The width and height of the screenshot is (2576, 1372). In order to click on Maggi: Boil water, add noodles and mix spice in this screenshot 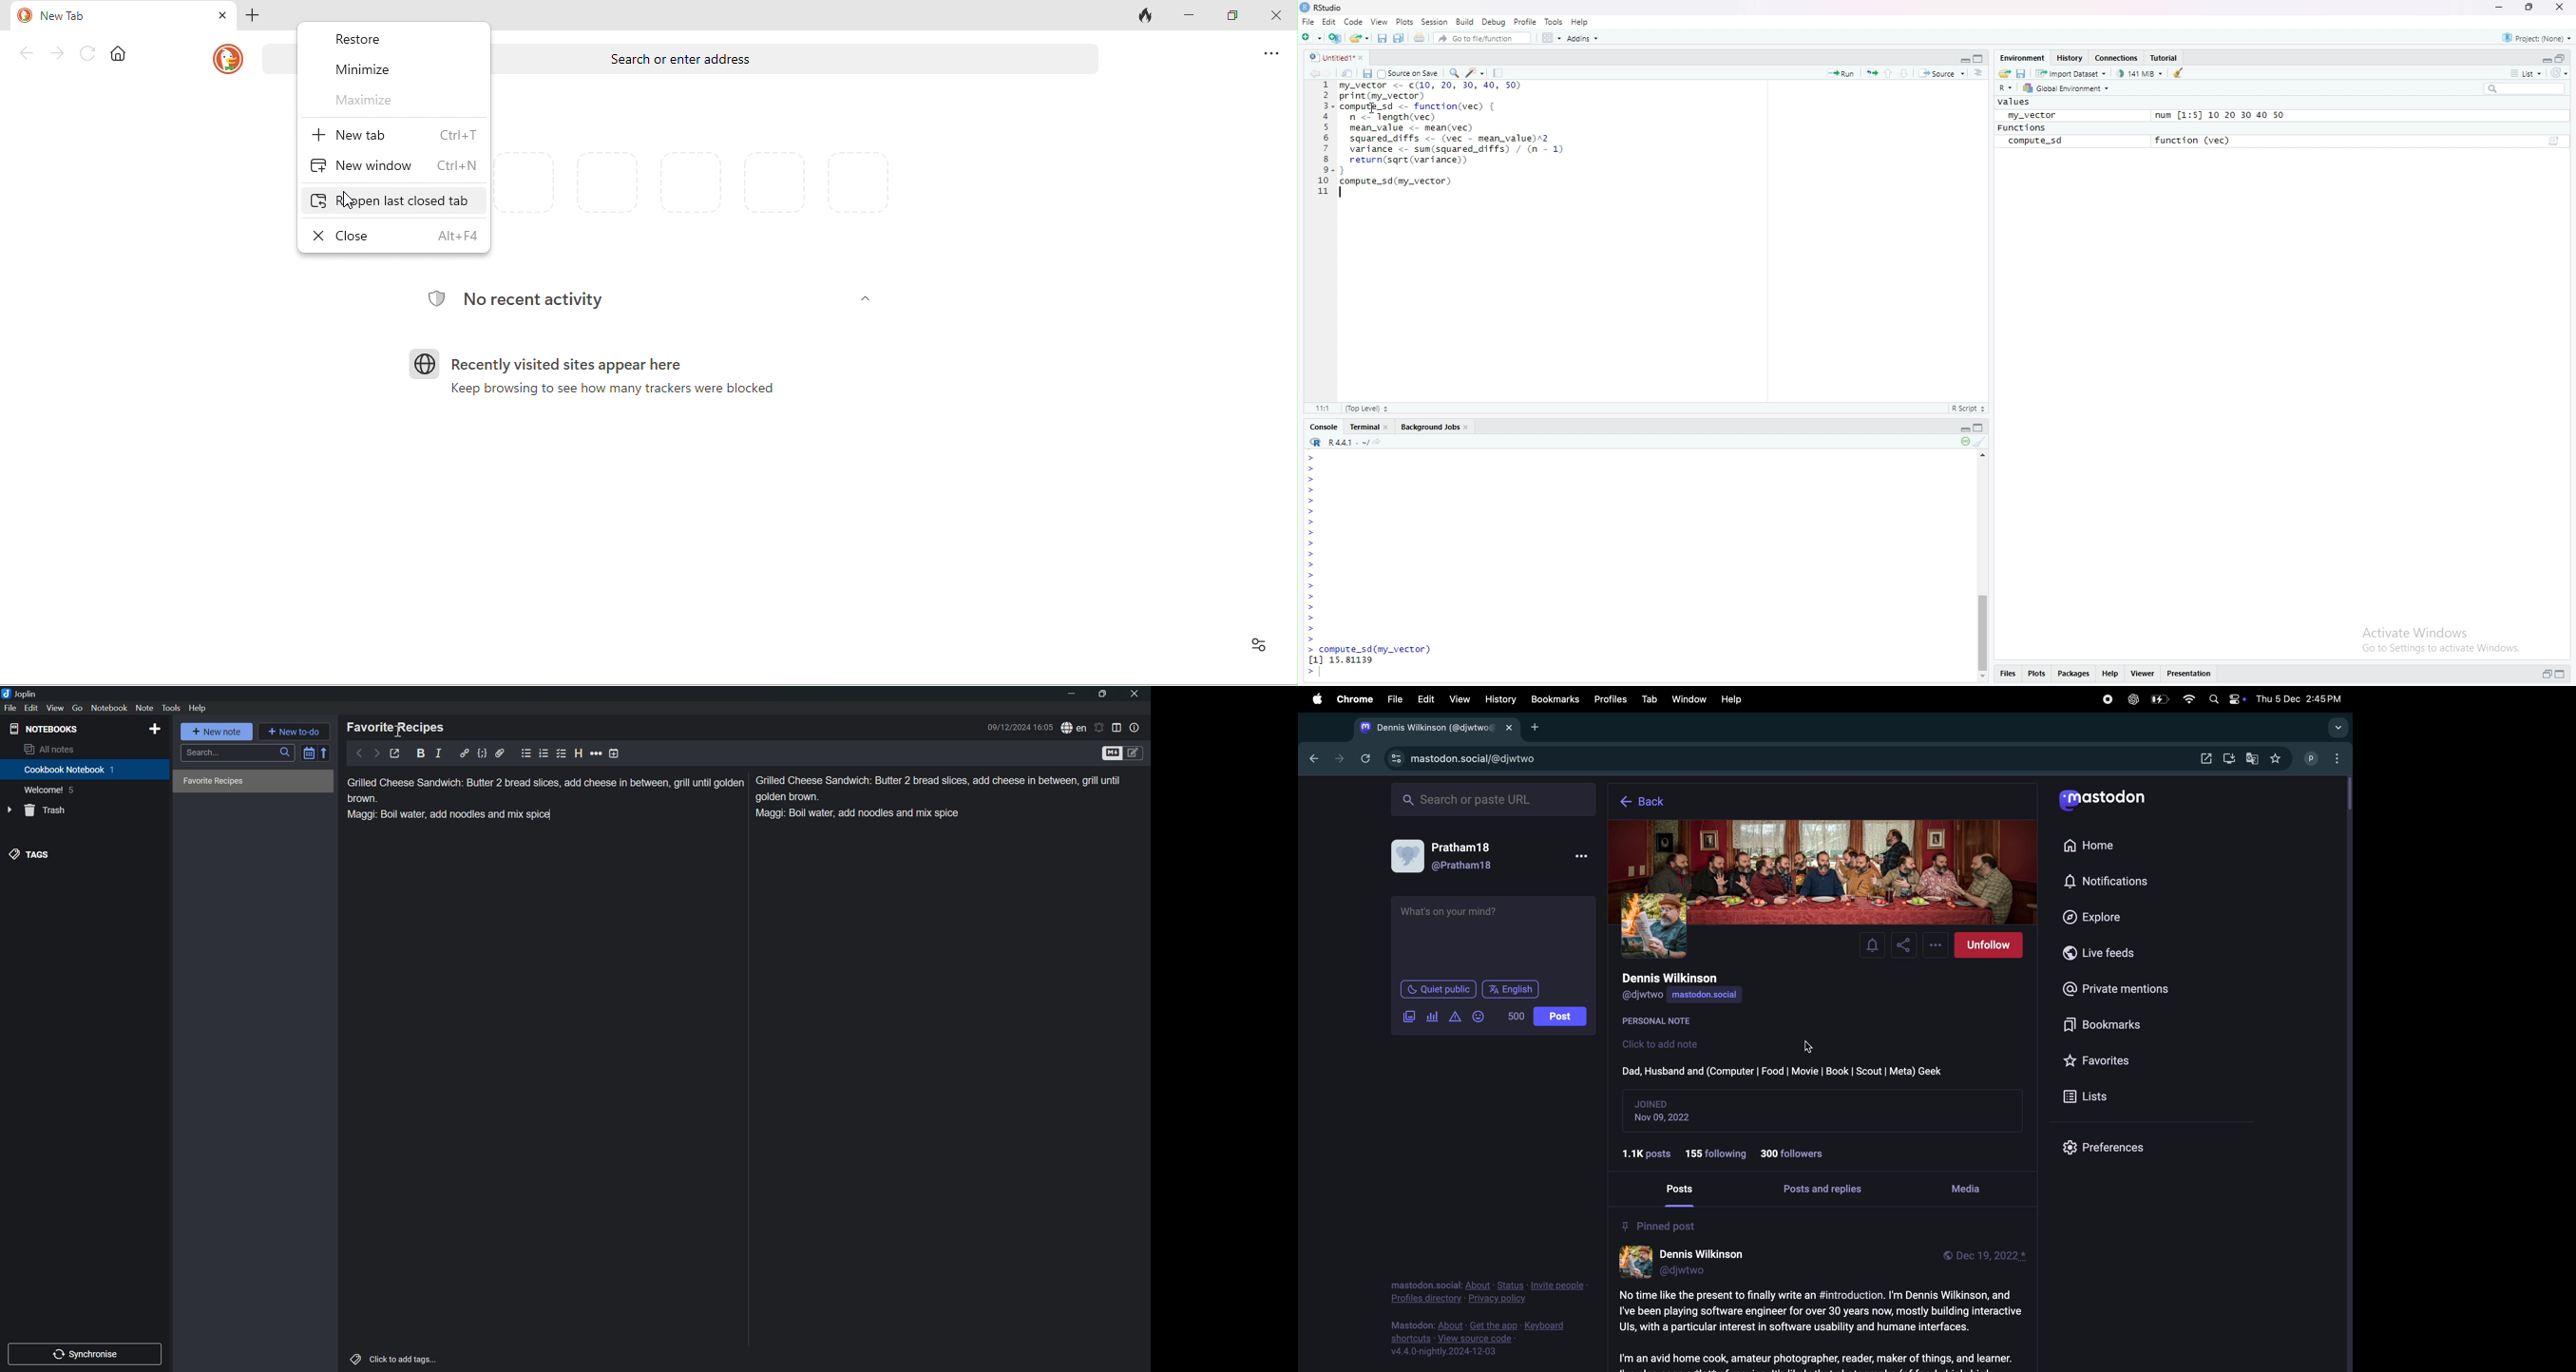, I will do `click(450, 815)`.